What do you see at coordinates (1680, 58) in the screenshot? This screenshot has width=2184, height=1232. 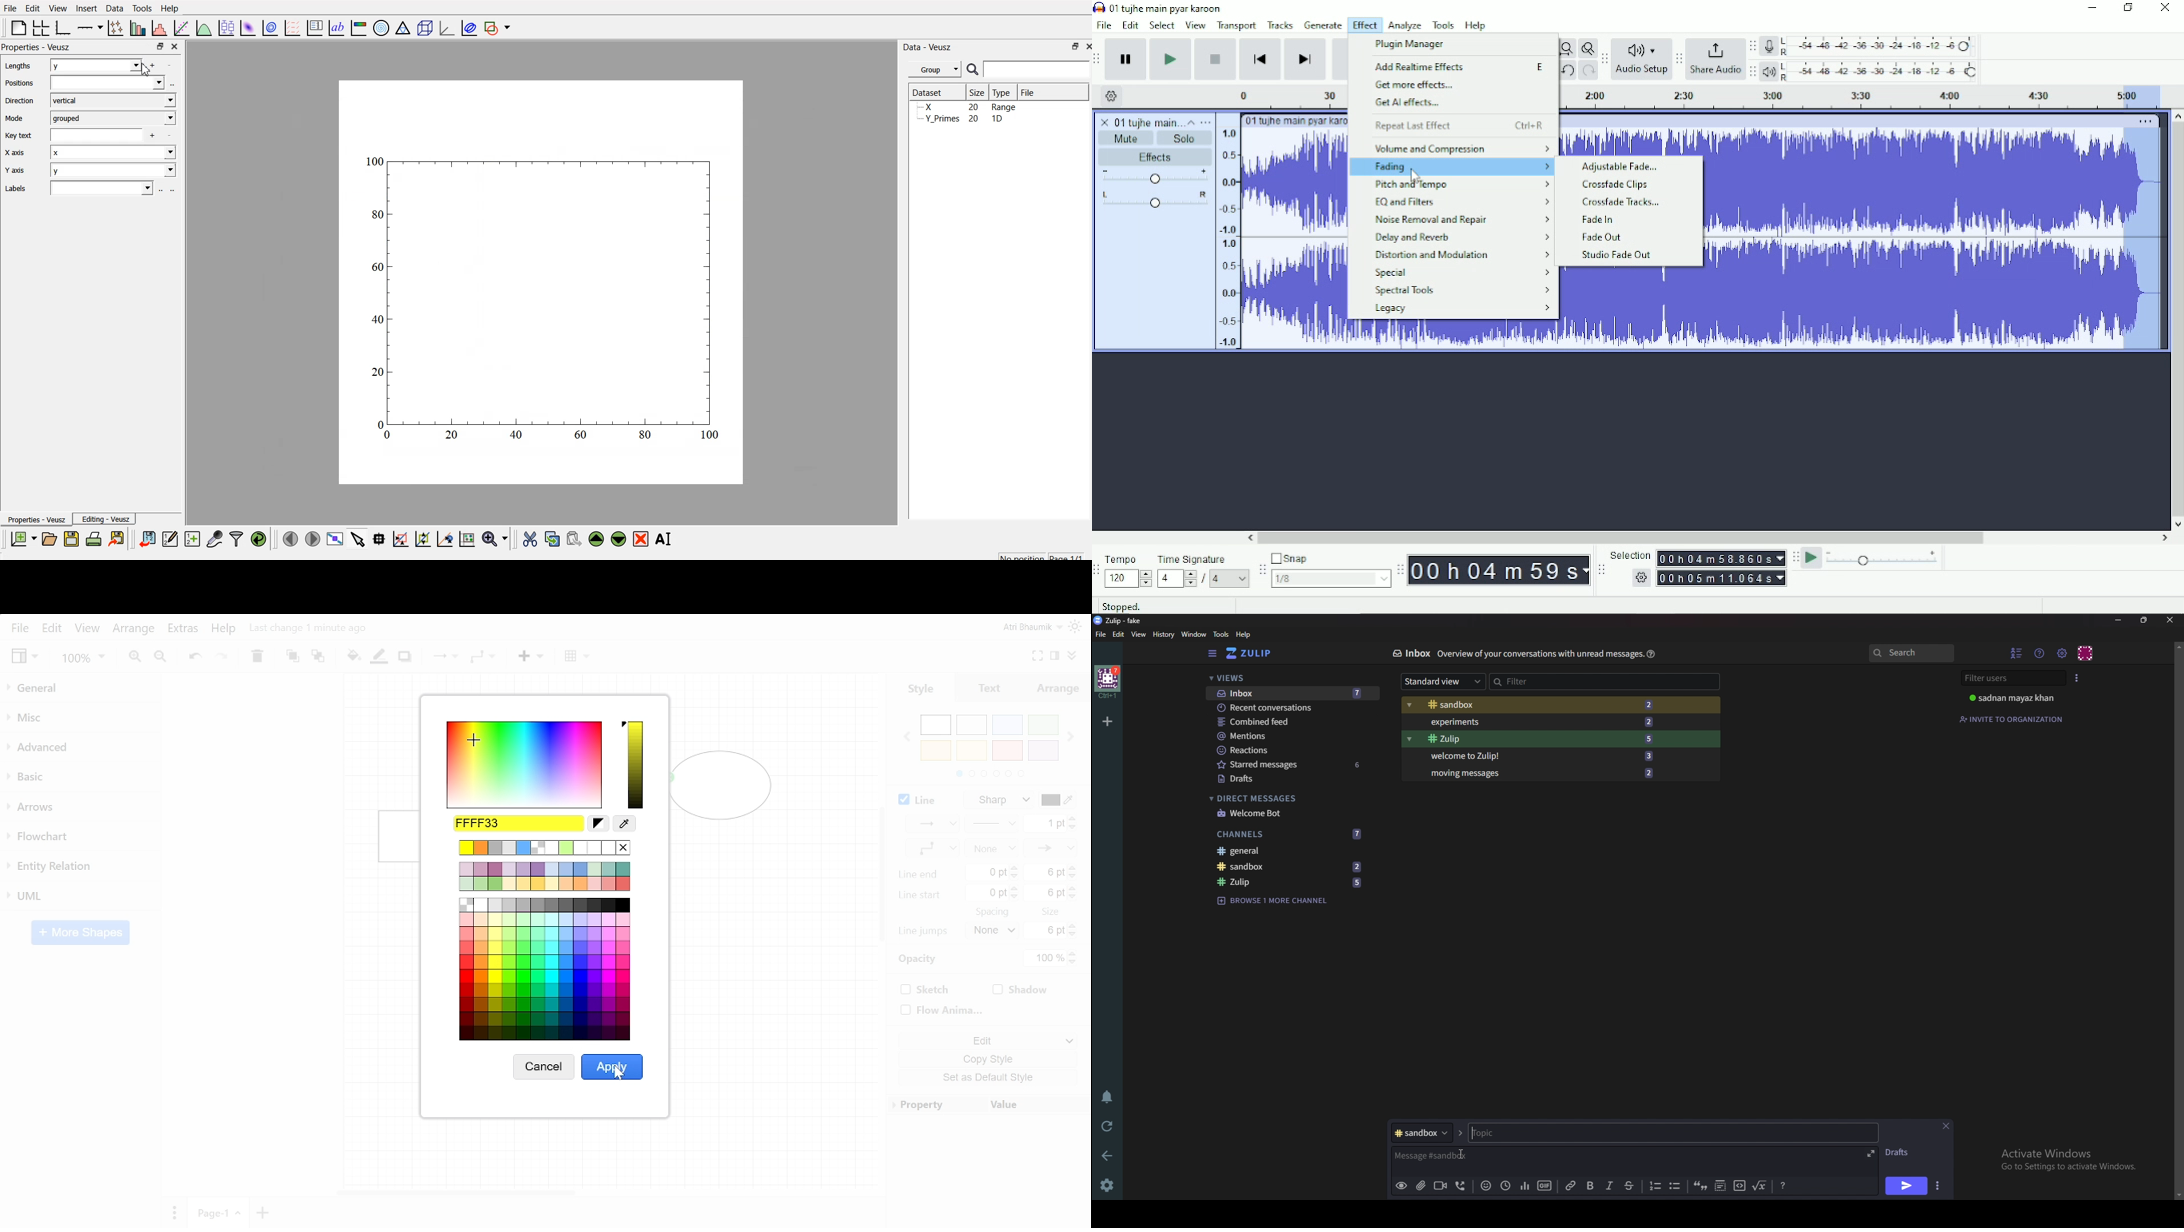 I see `Audacity share audio toolbar` at bounding box center [1680, 58].